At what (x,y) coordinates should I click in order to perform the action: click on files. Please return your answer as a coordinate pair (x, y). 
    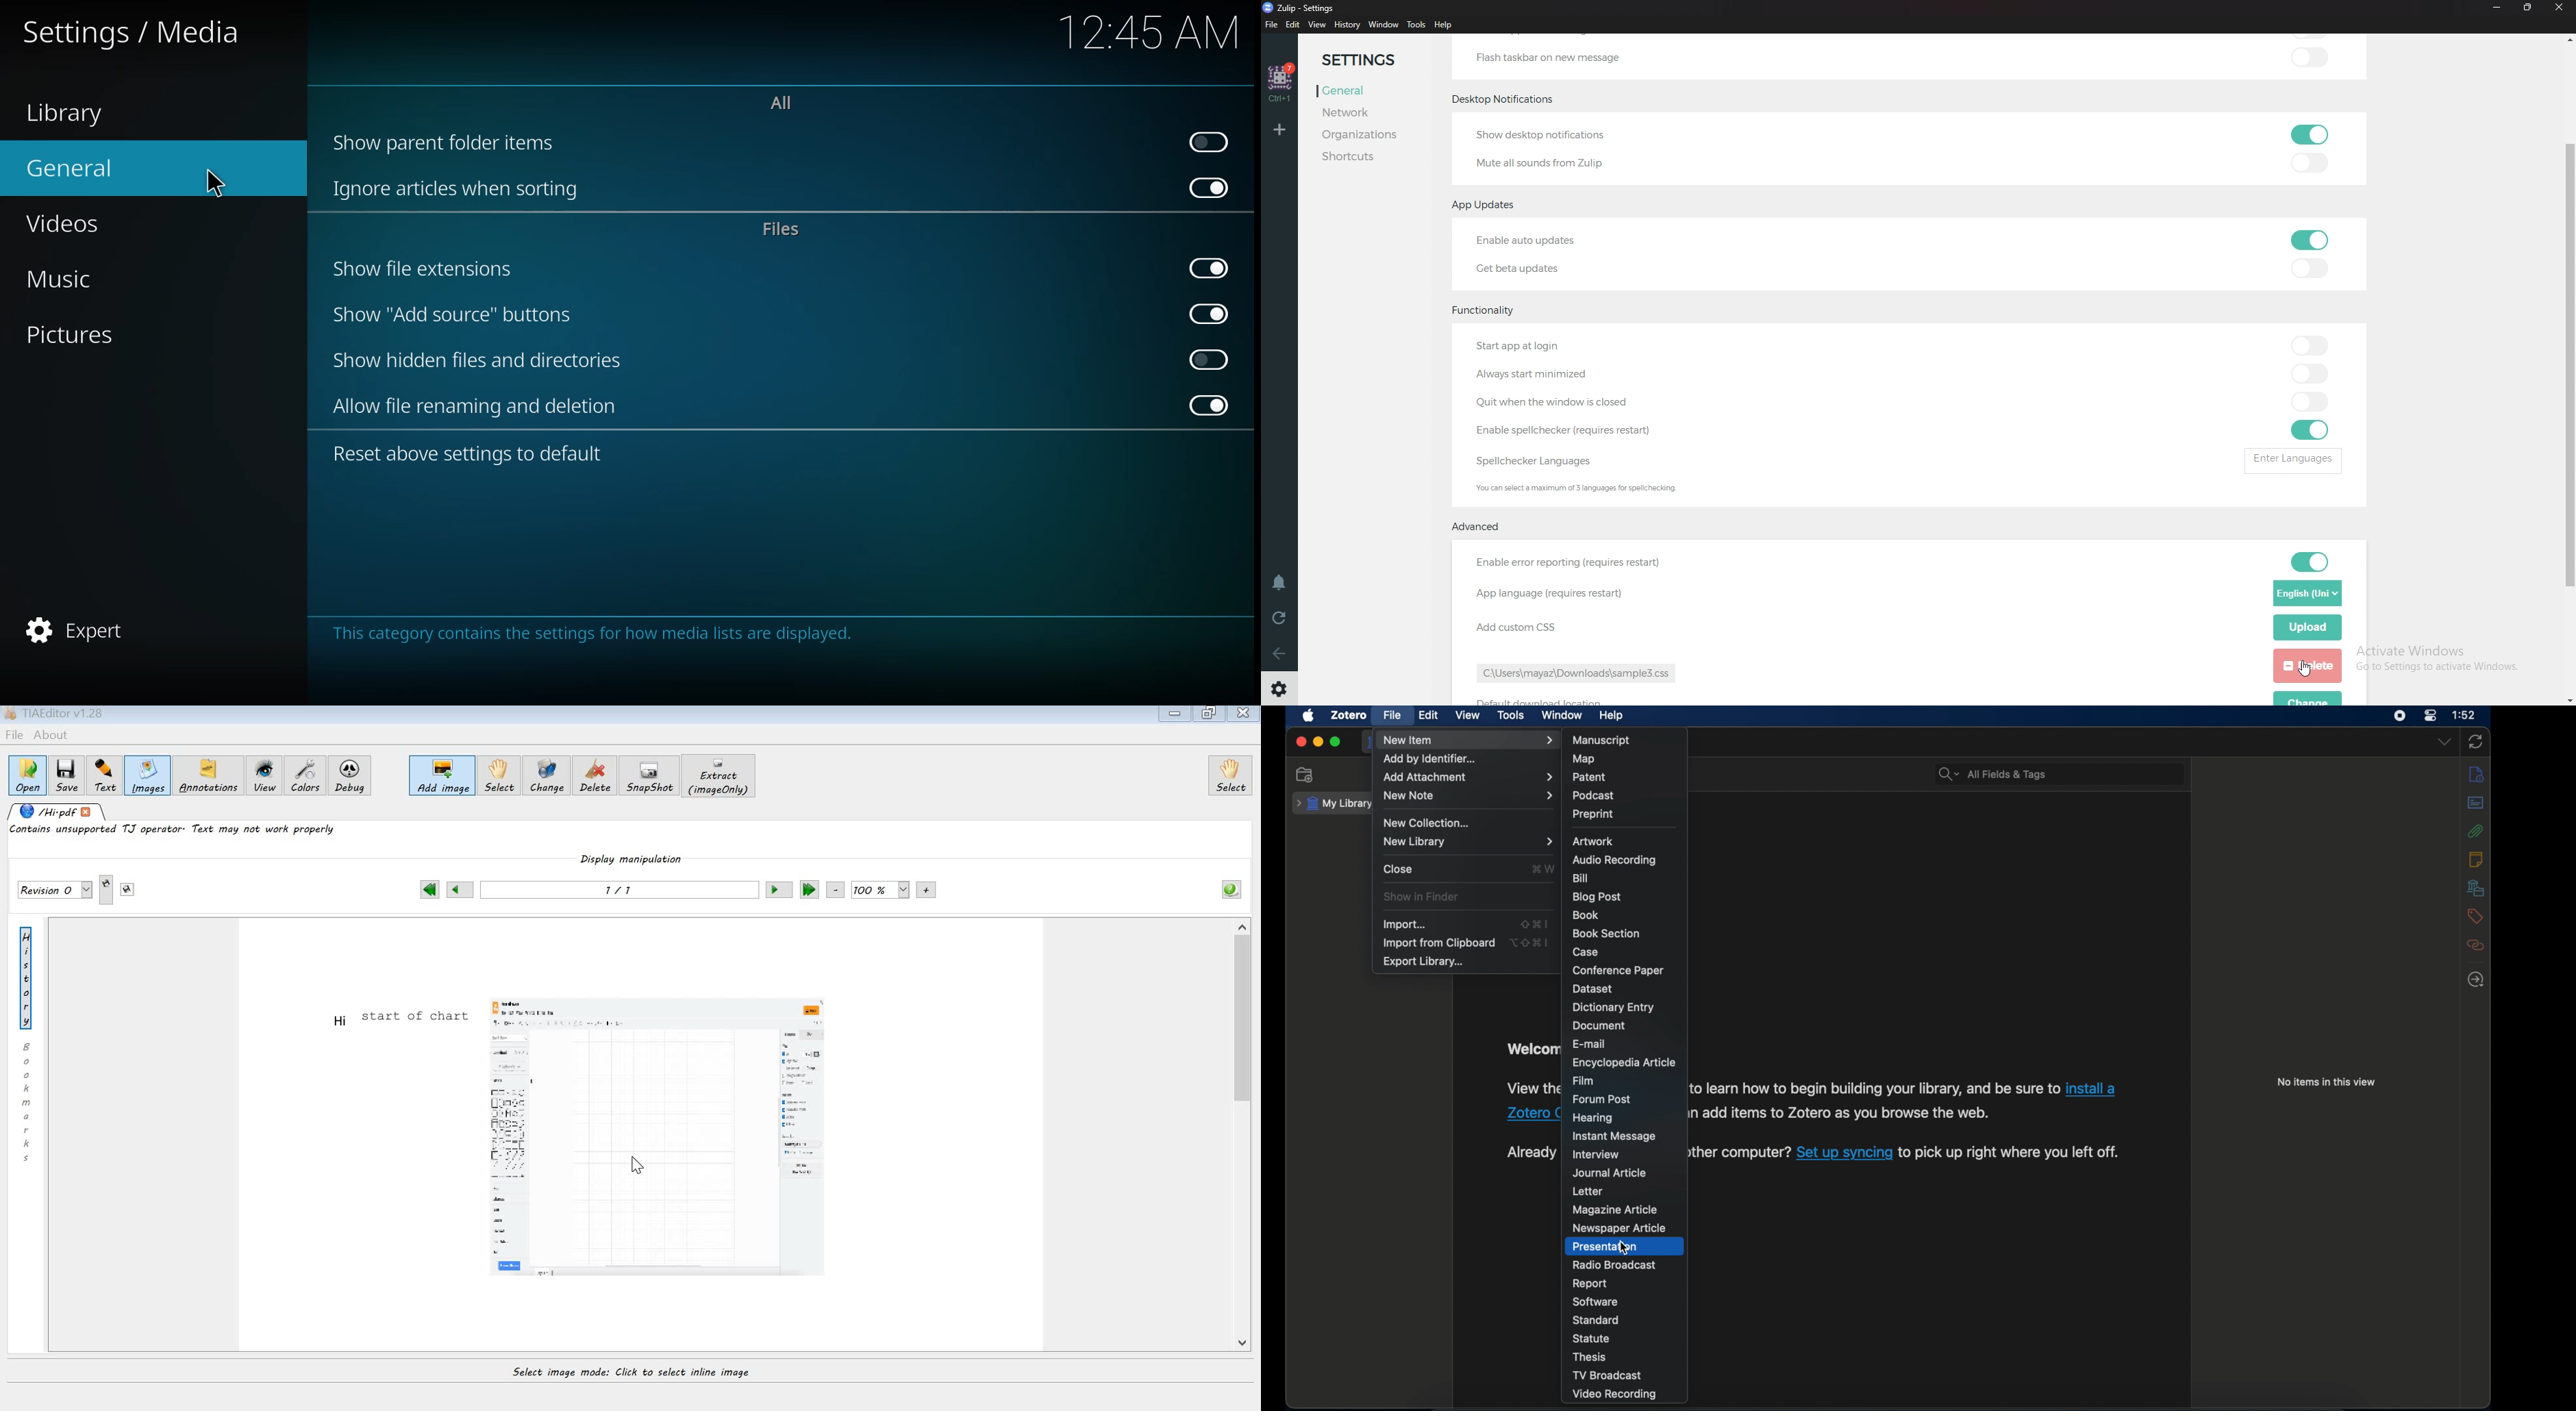
    Looking at the image, I should click on (781, 229).